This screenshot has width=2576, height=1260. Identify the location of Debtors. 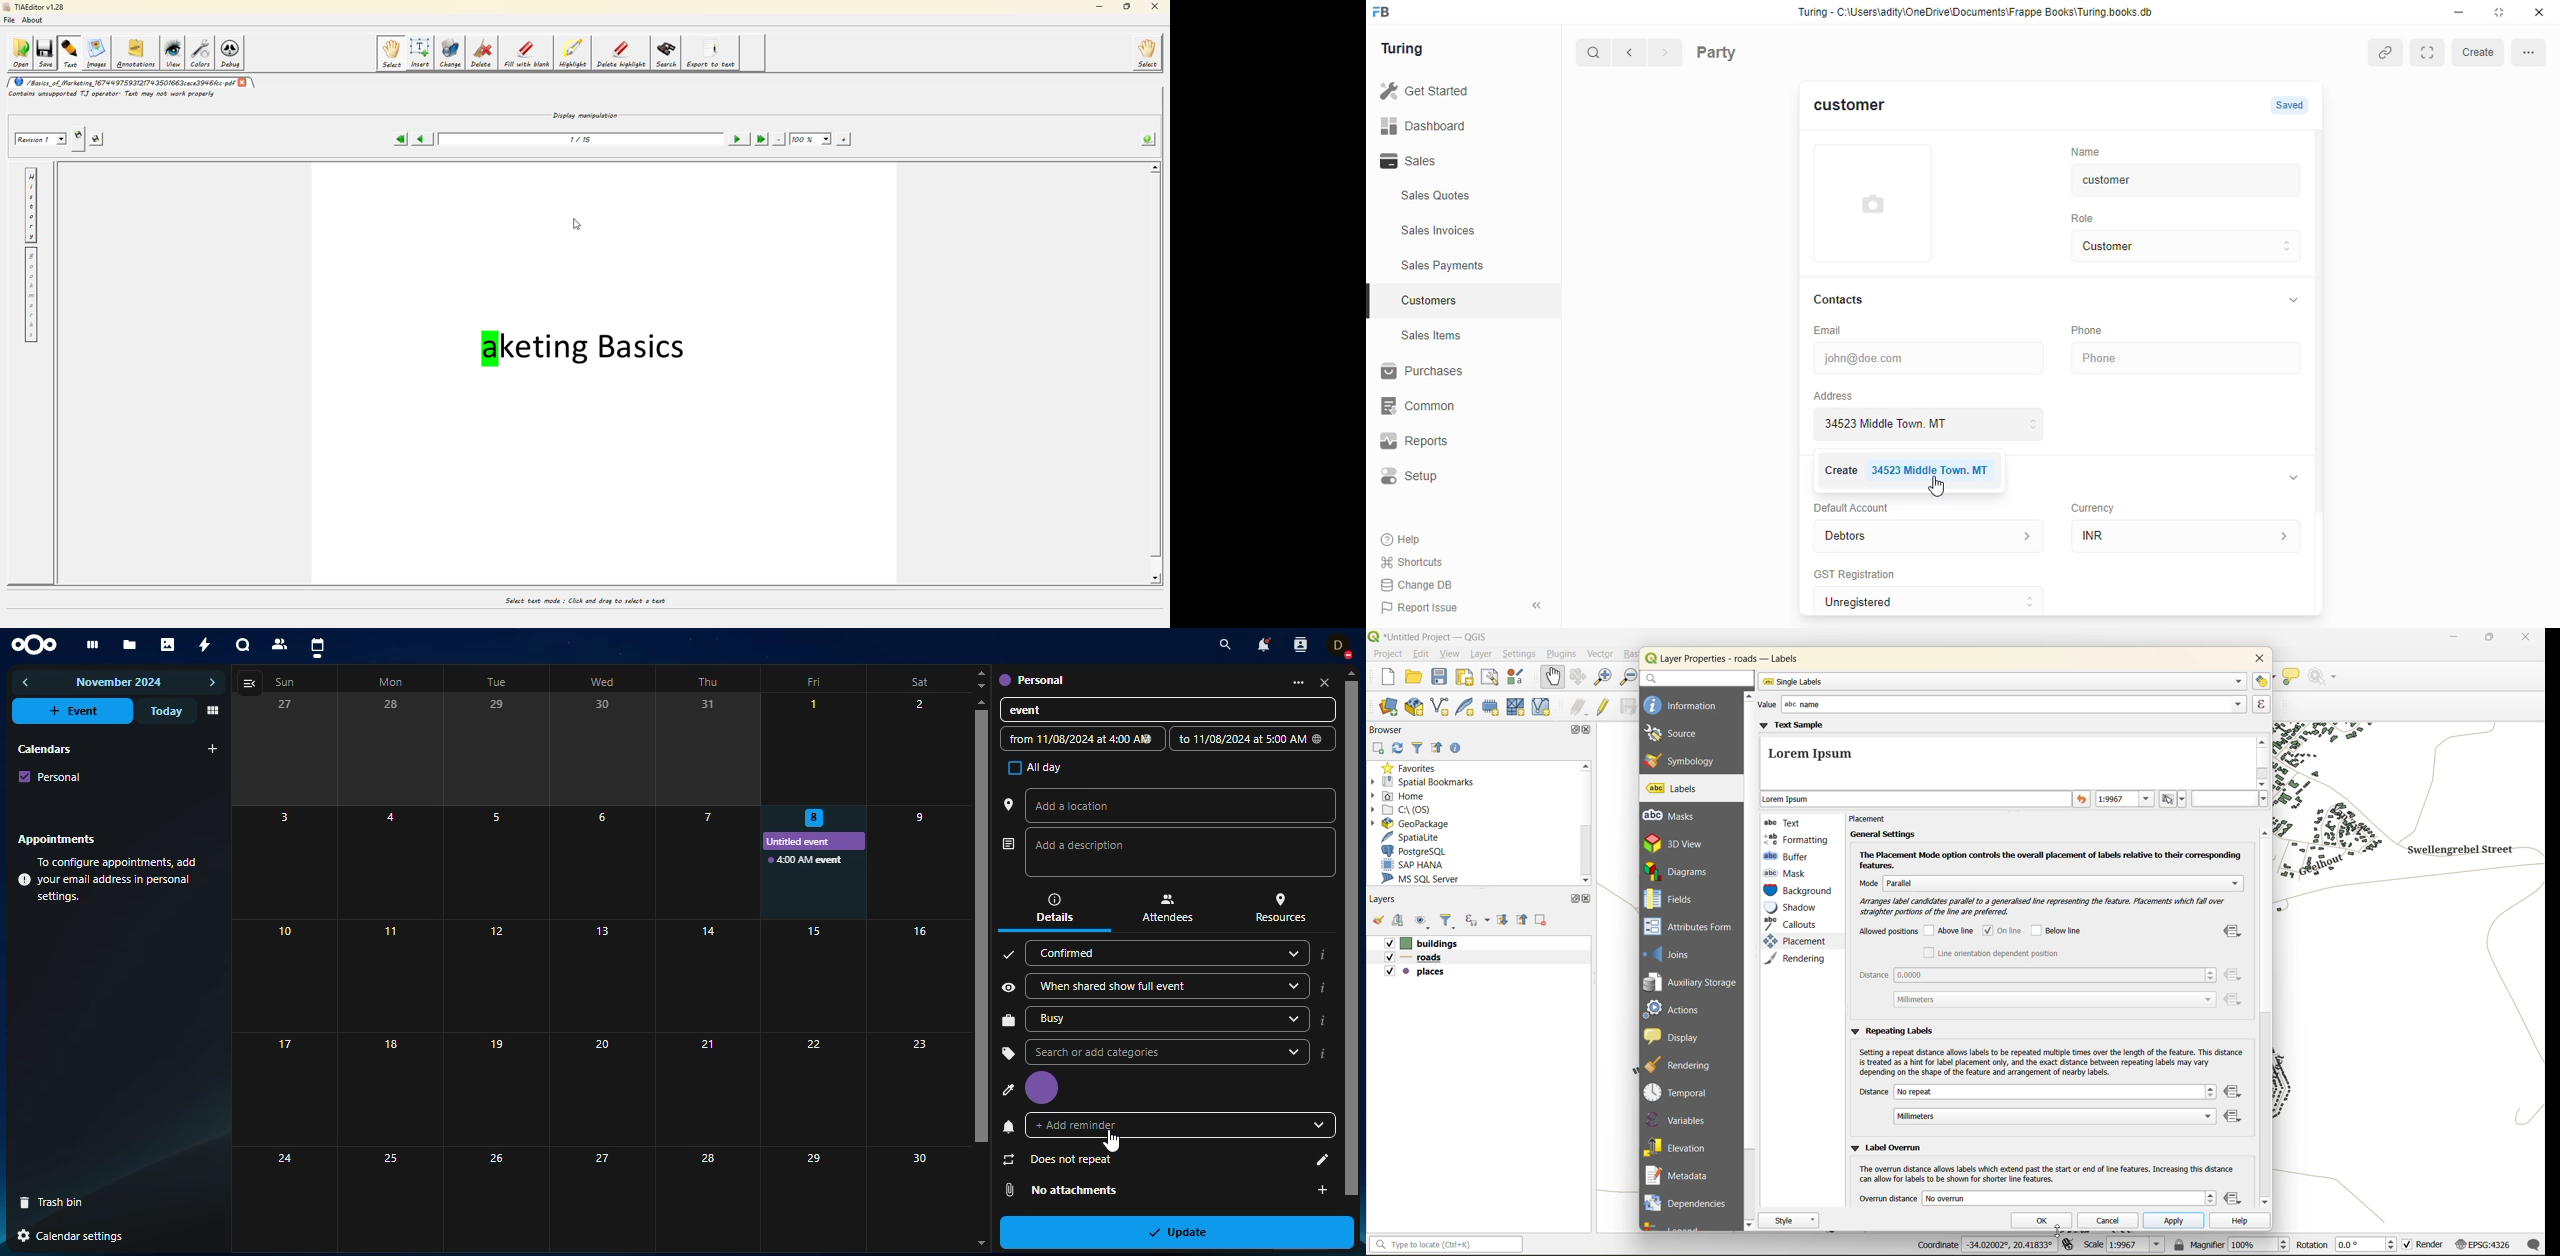
(1926, 534).